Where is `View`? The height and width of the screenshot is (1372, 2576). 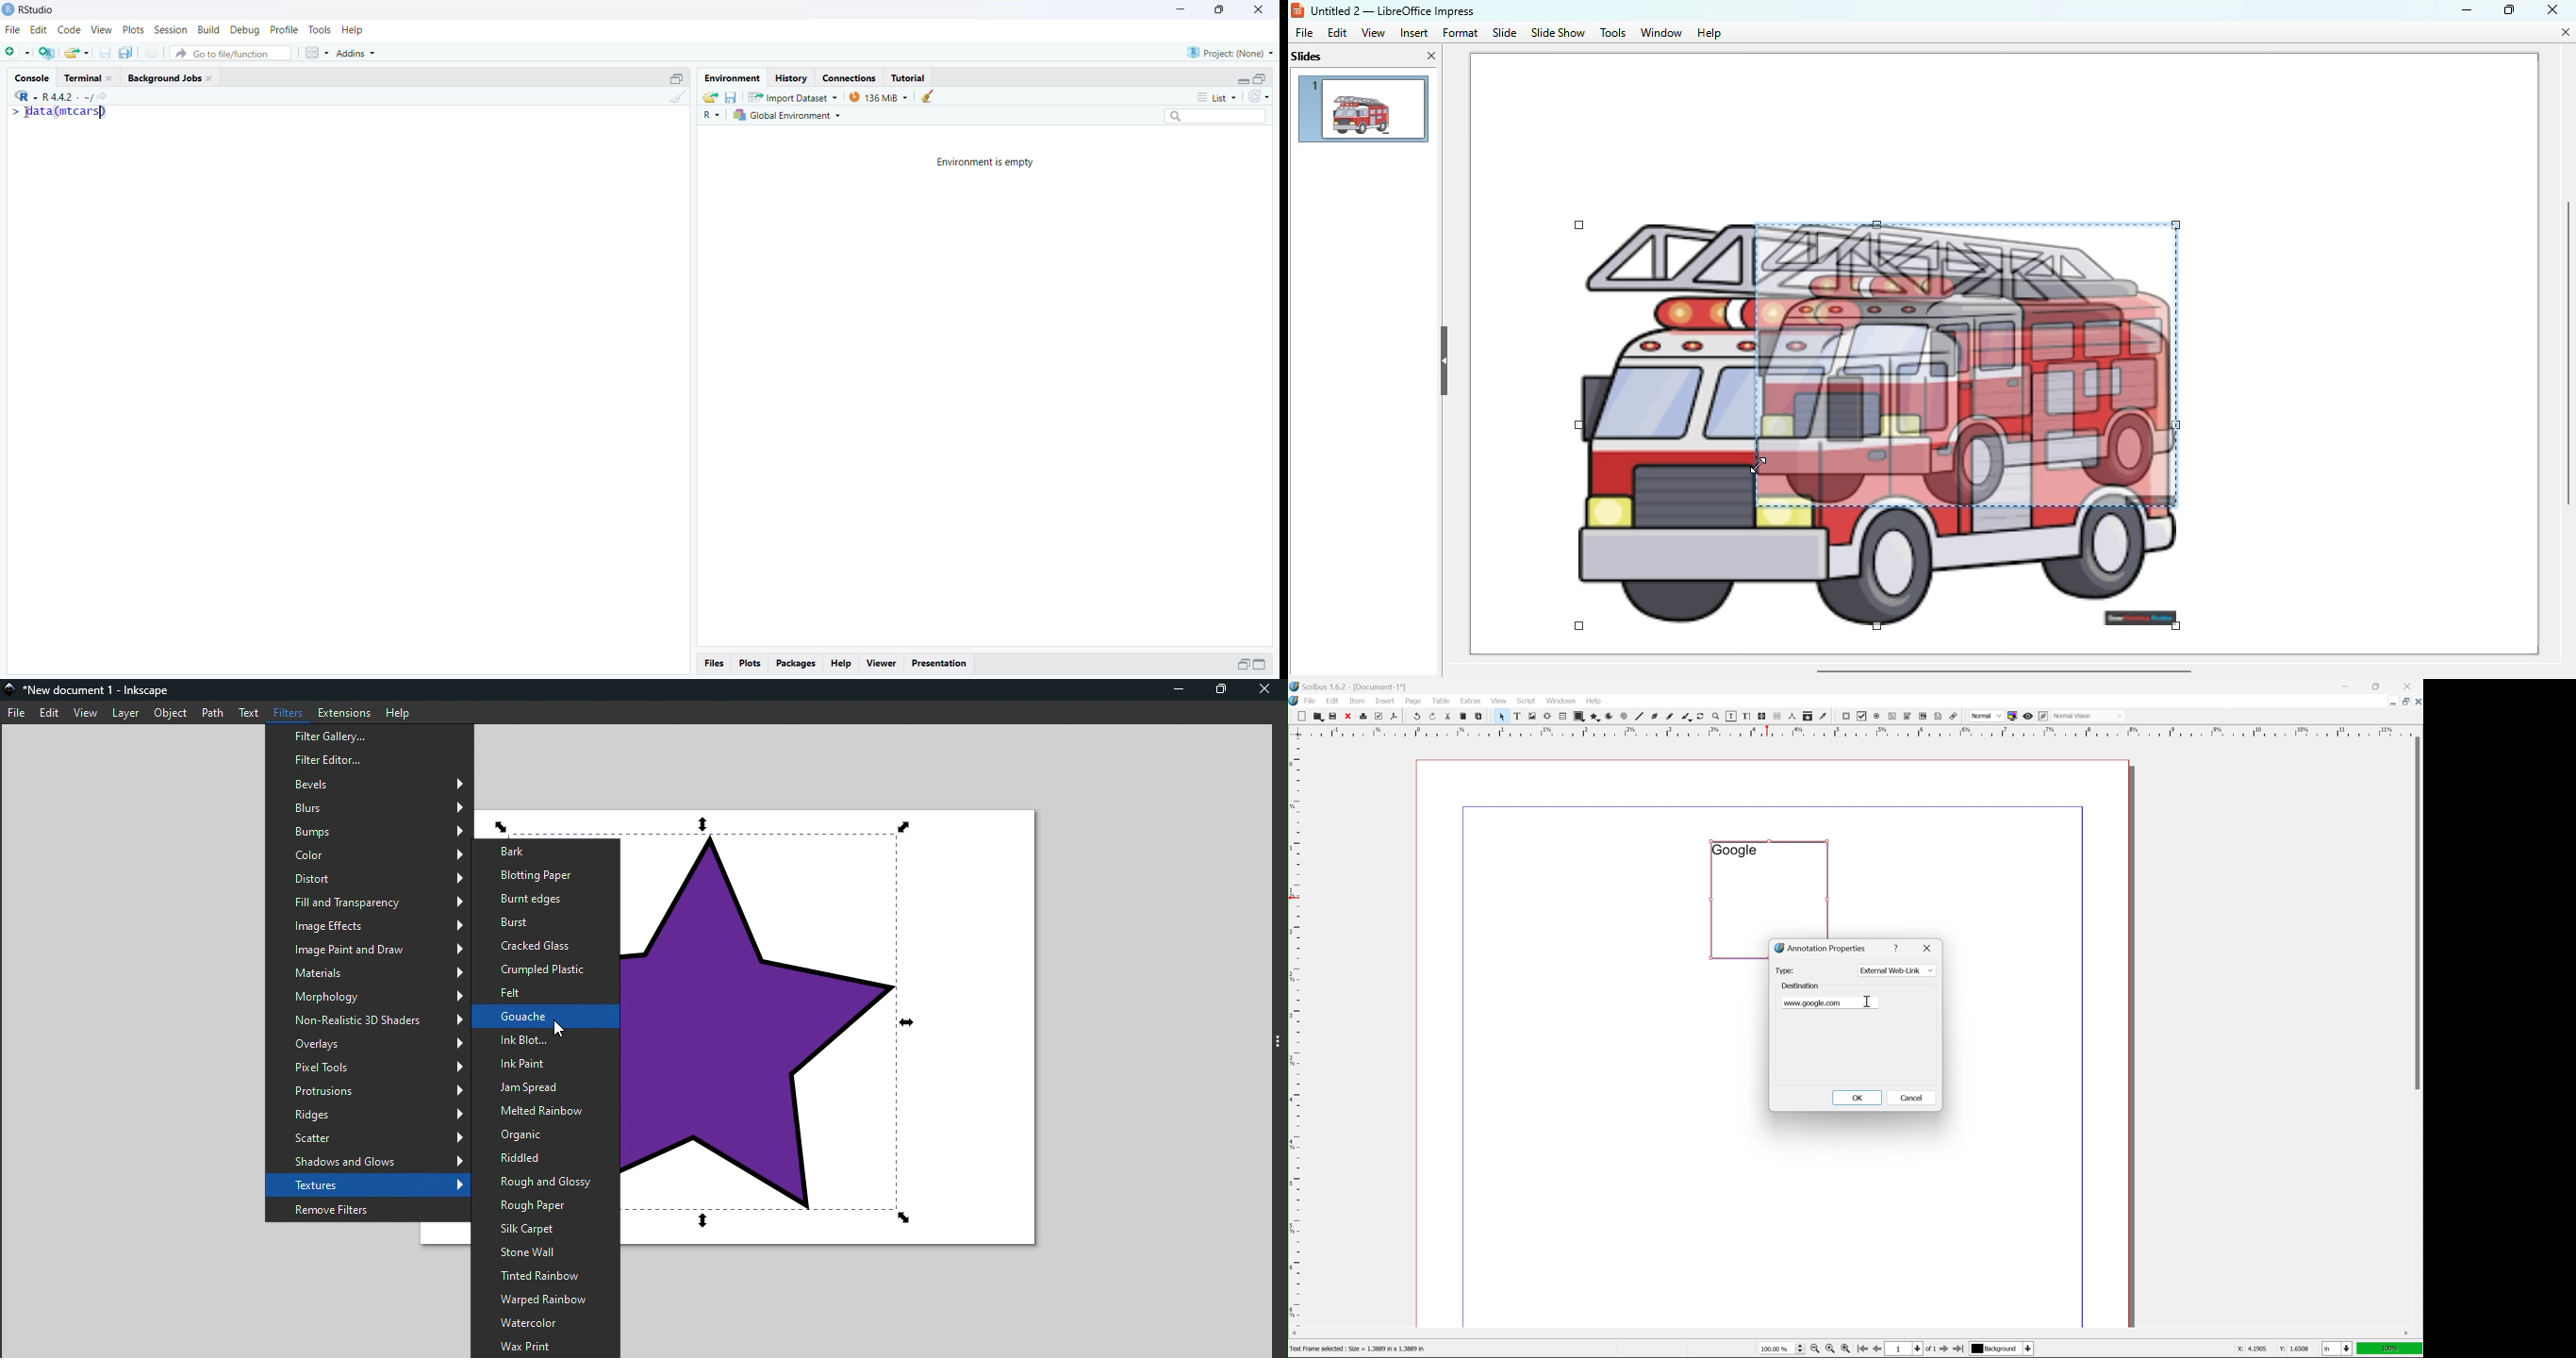 View is located at coordinates (101, 29).